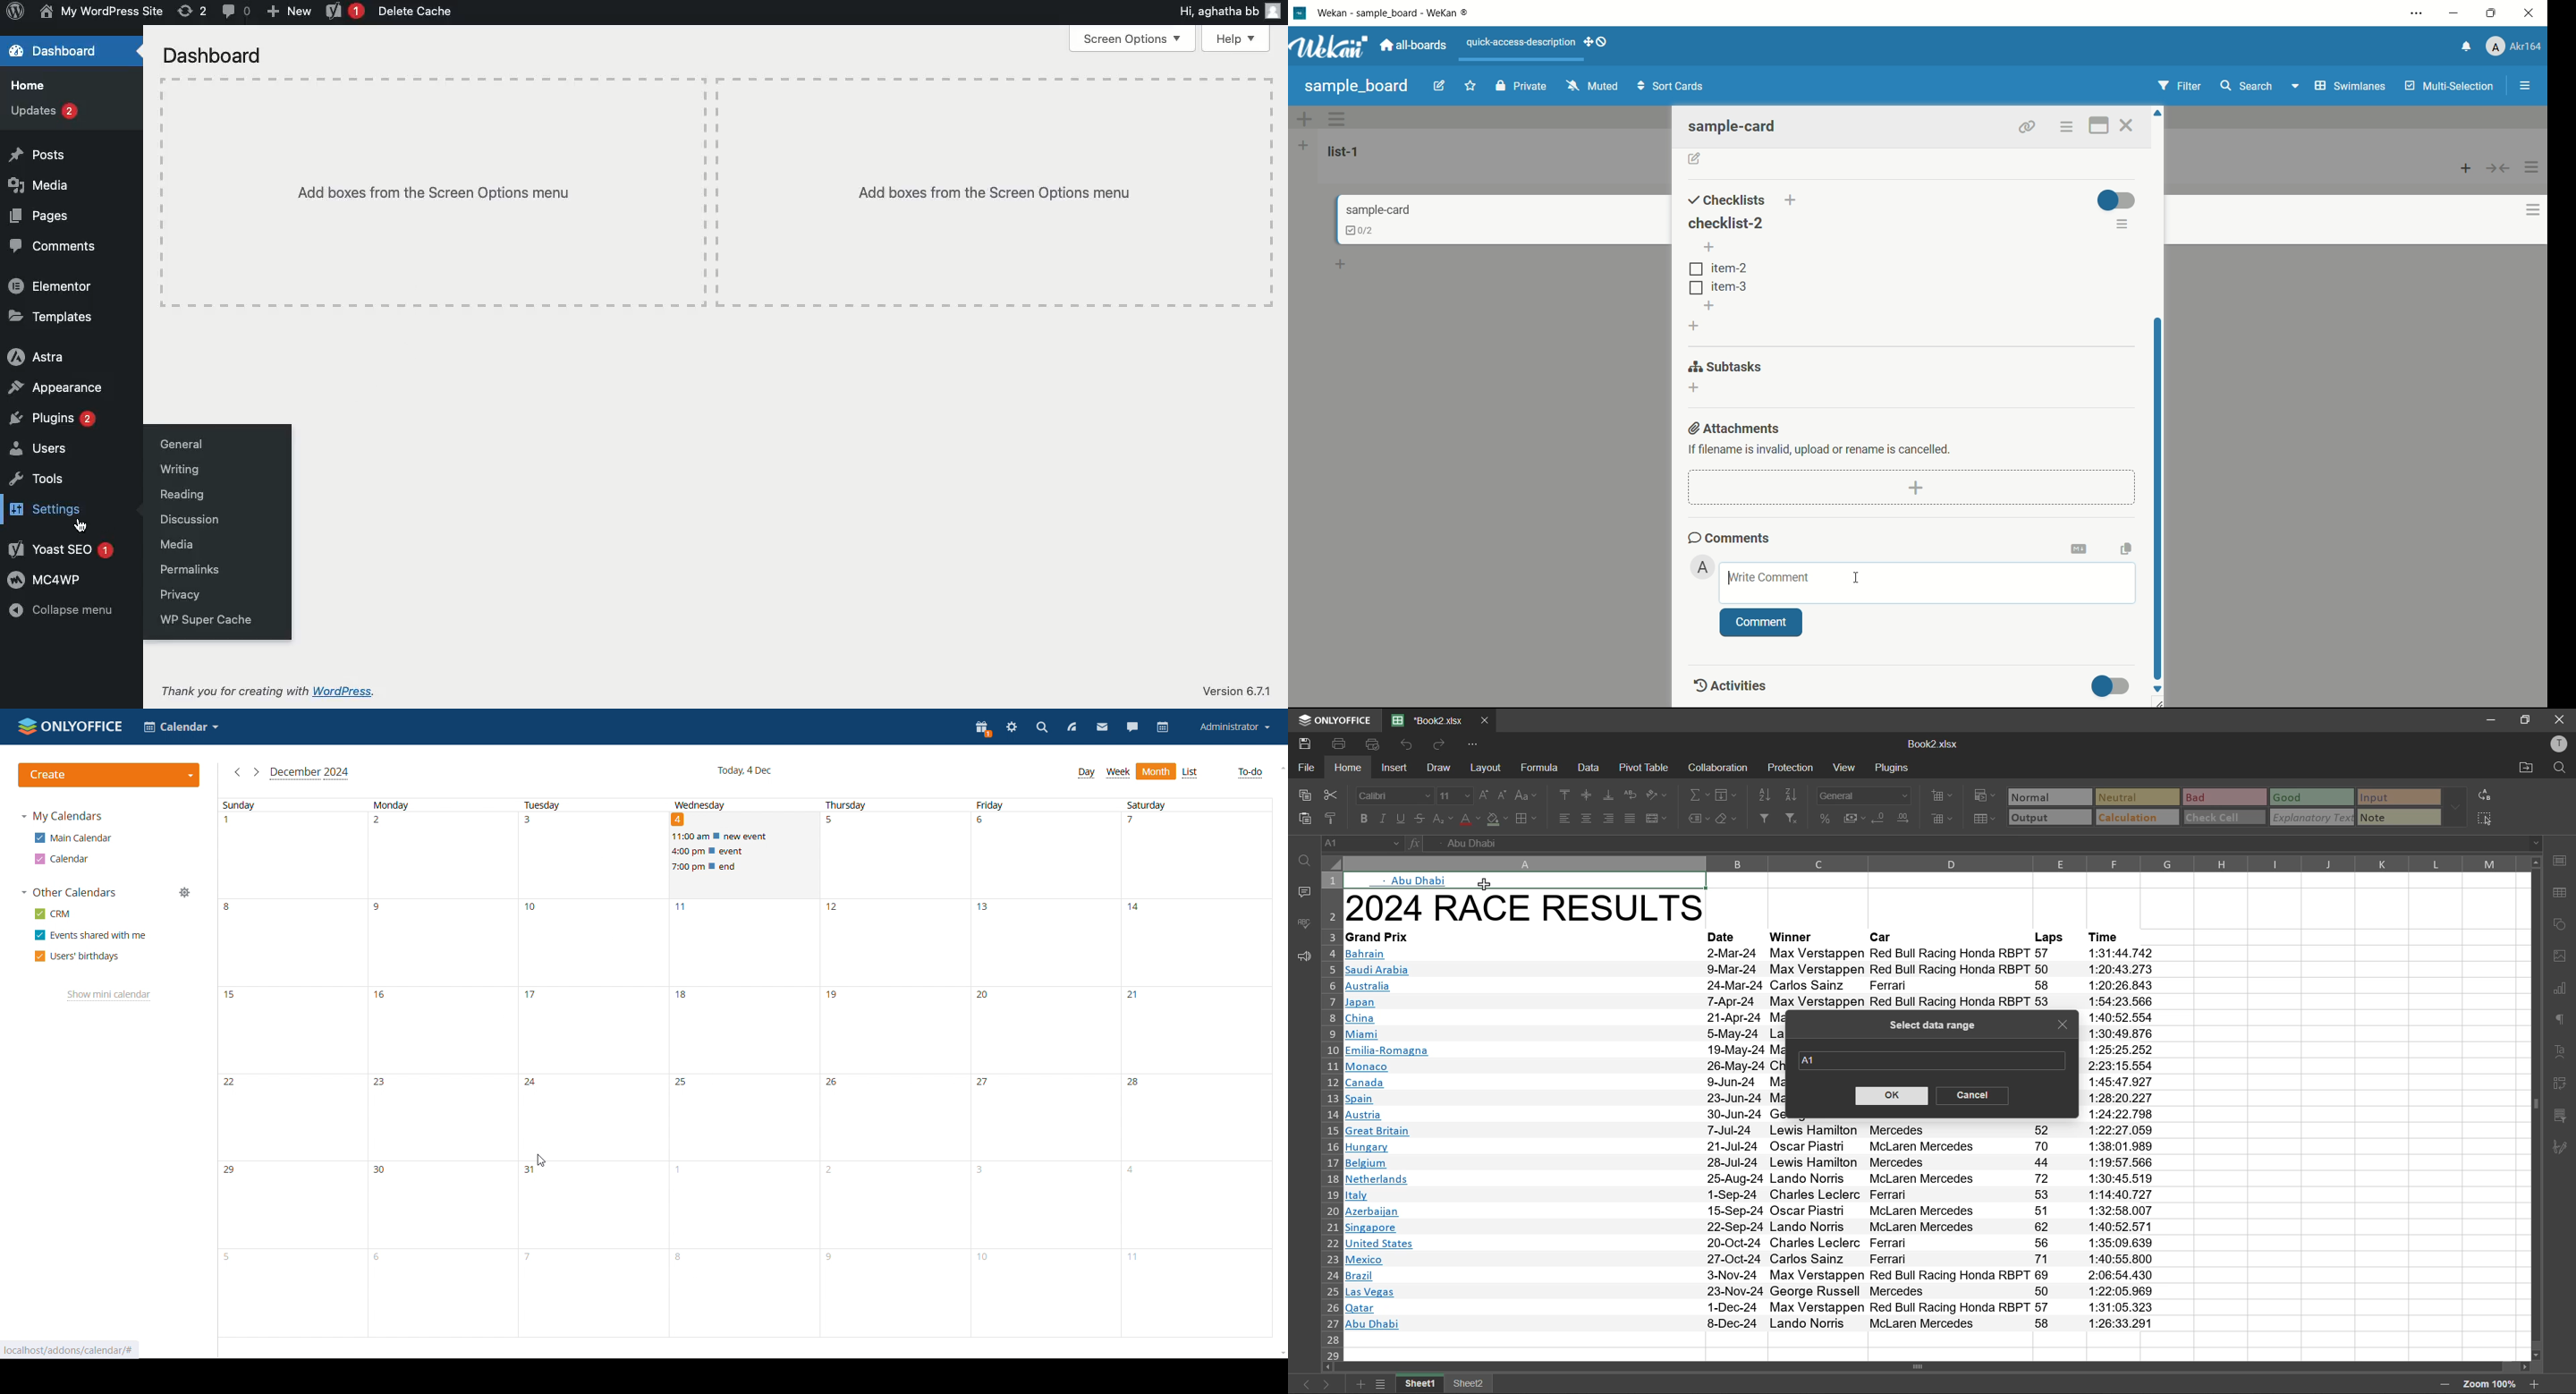 This screenshot has height=1400, width=2576. I want to click on previous month, so click(238, 773).